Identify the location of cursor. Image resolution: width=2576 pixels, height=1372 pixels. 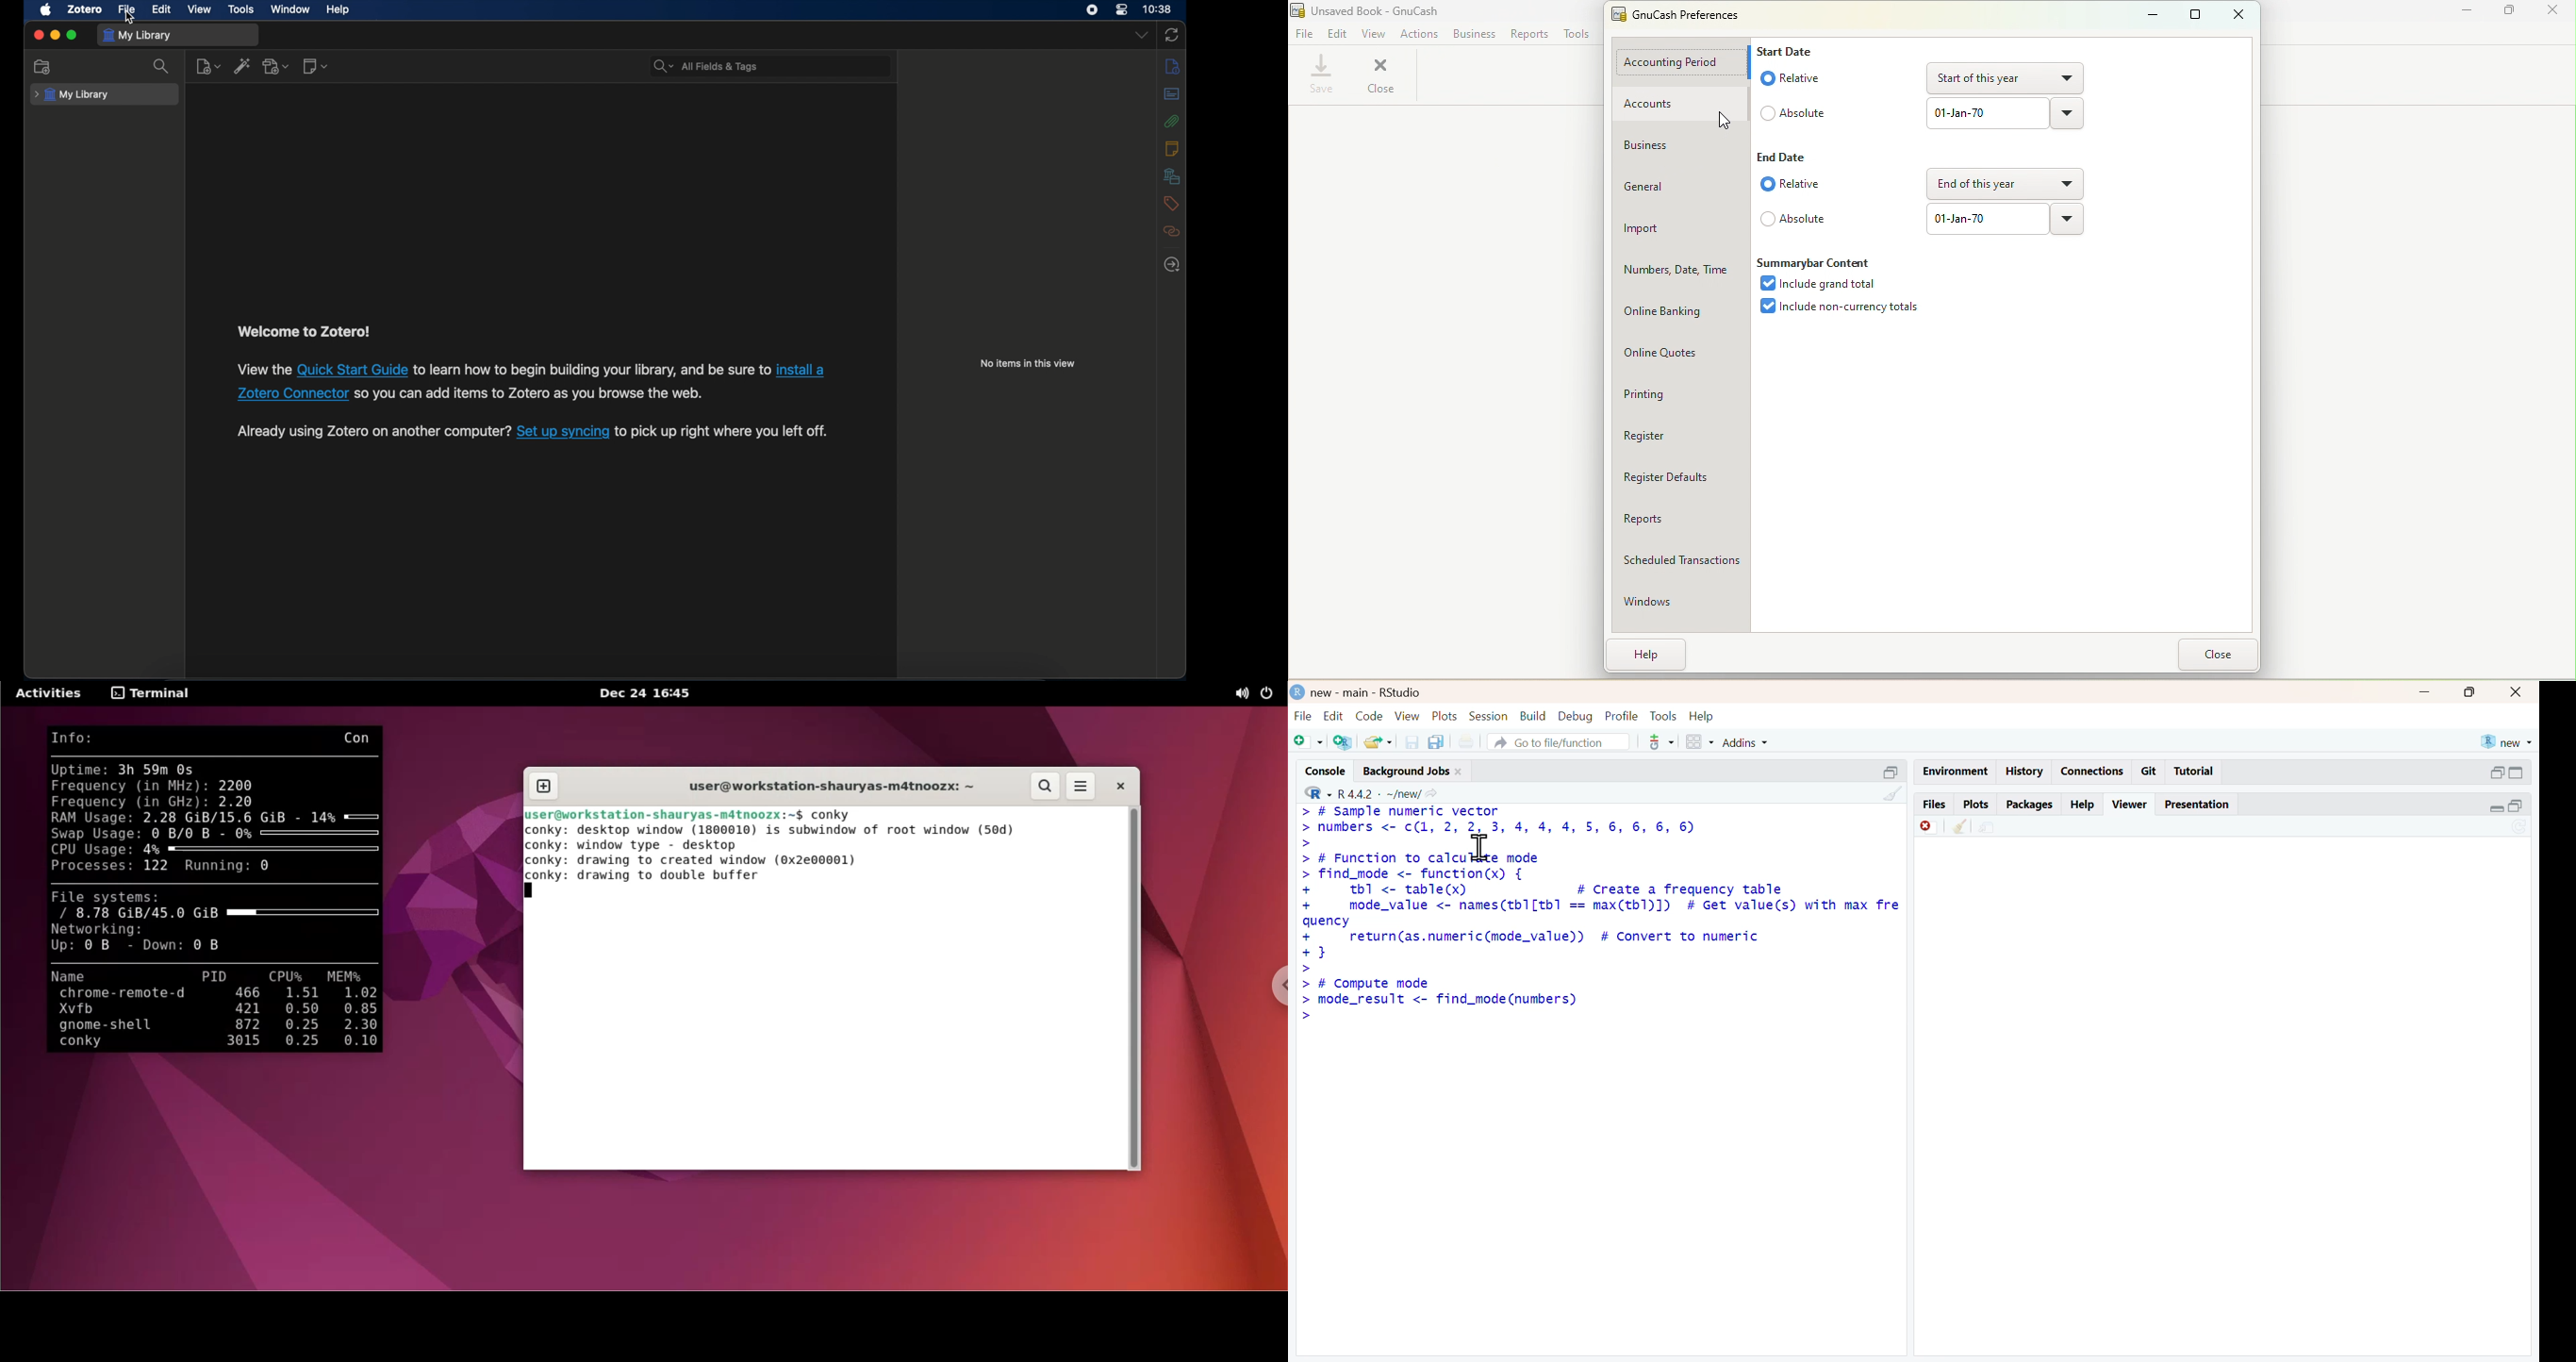
(129, 17).